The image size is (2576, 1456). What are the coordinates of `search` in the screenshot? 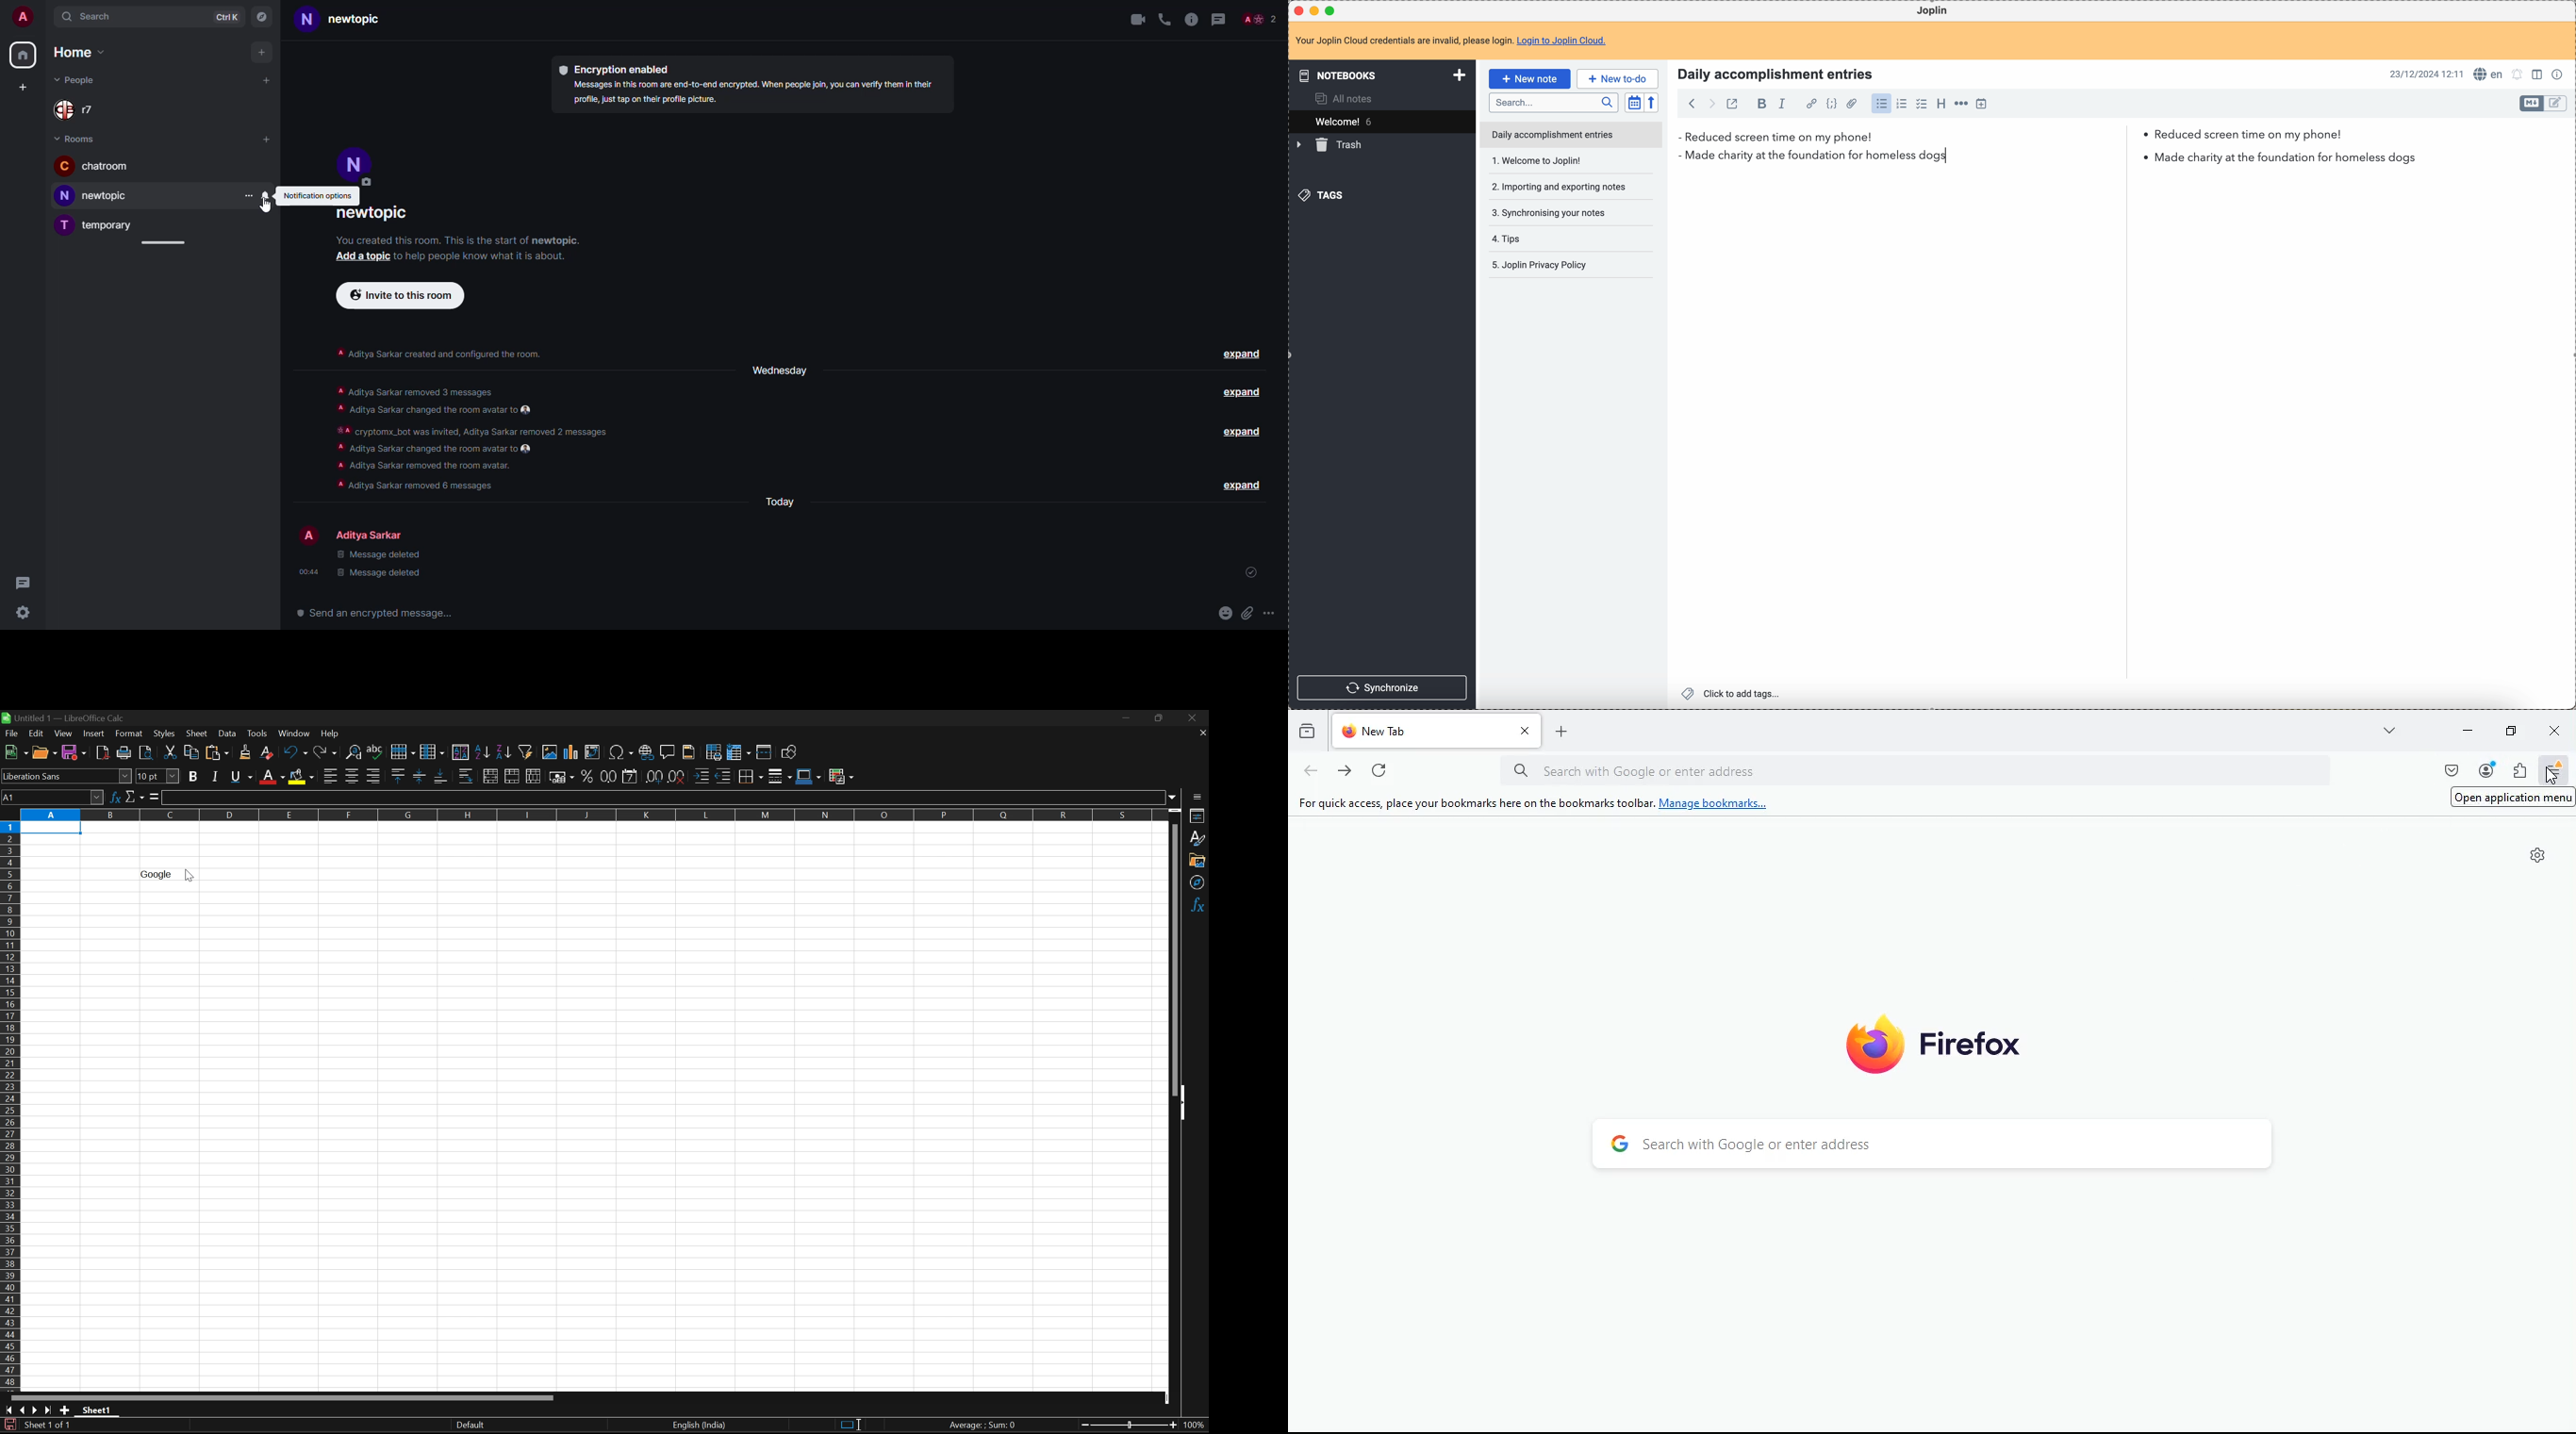 It's located at (1940, 1148).